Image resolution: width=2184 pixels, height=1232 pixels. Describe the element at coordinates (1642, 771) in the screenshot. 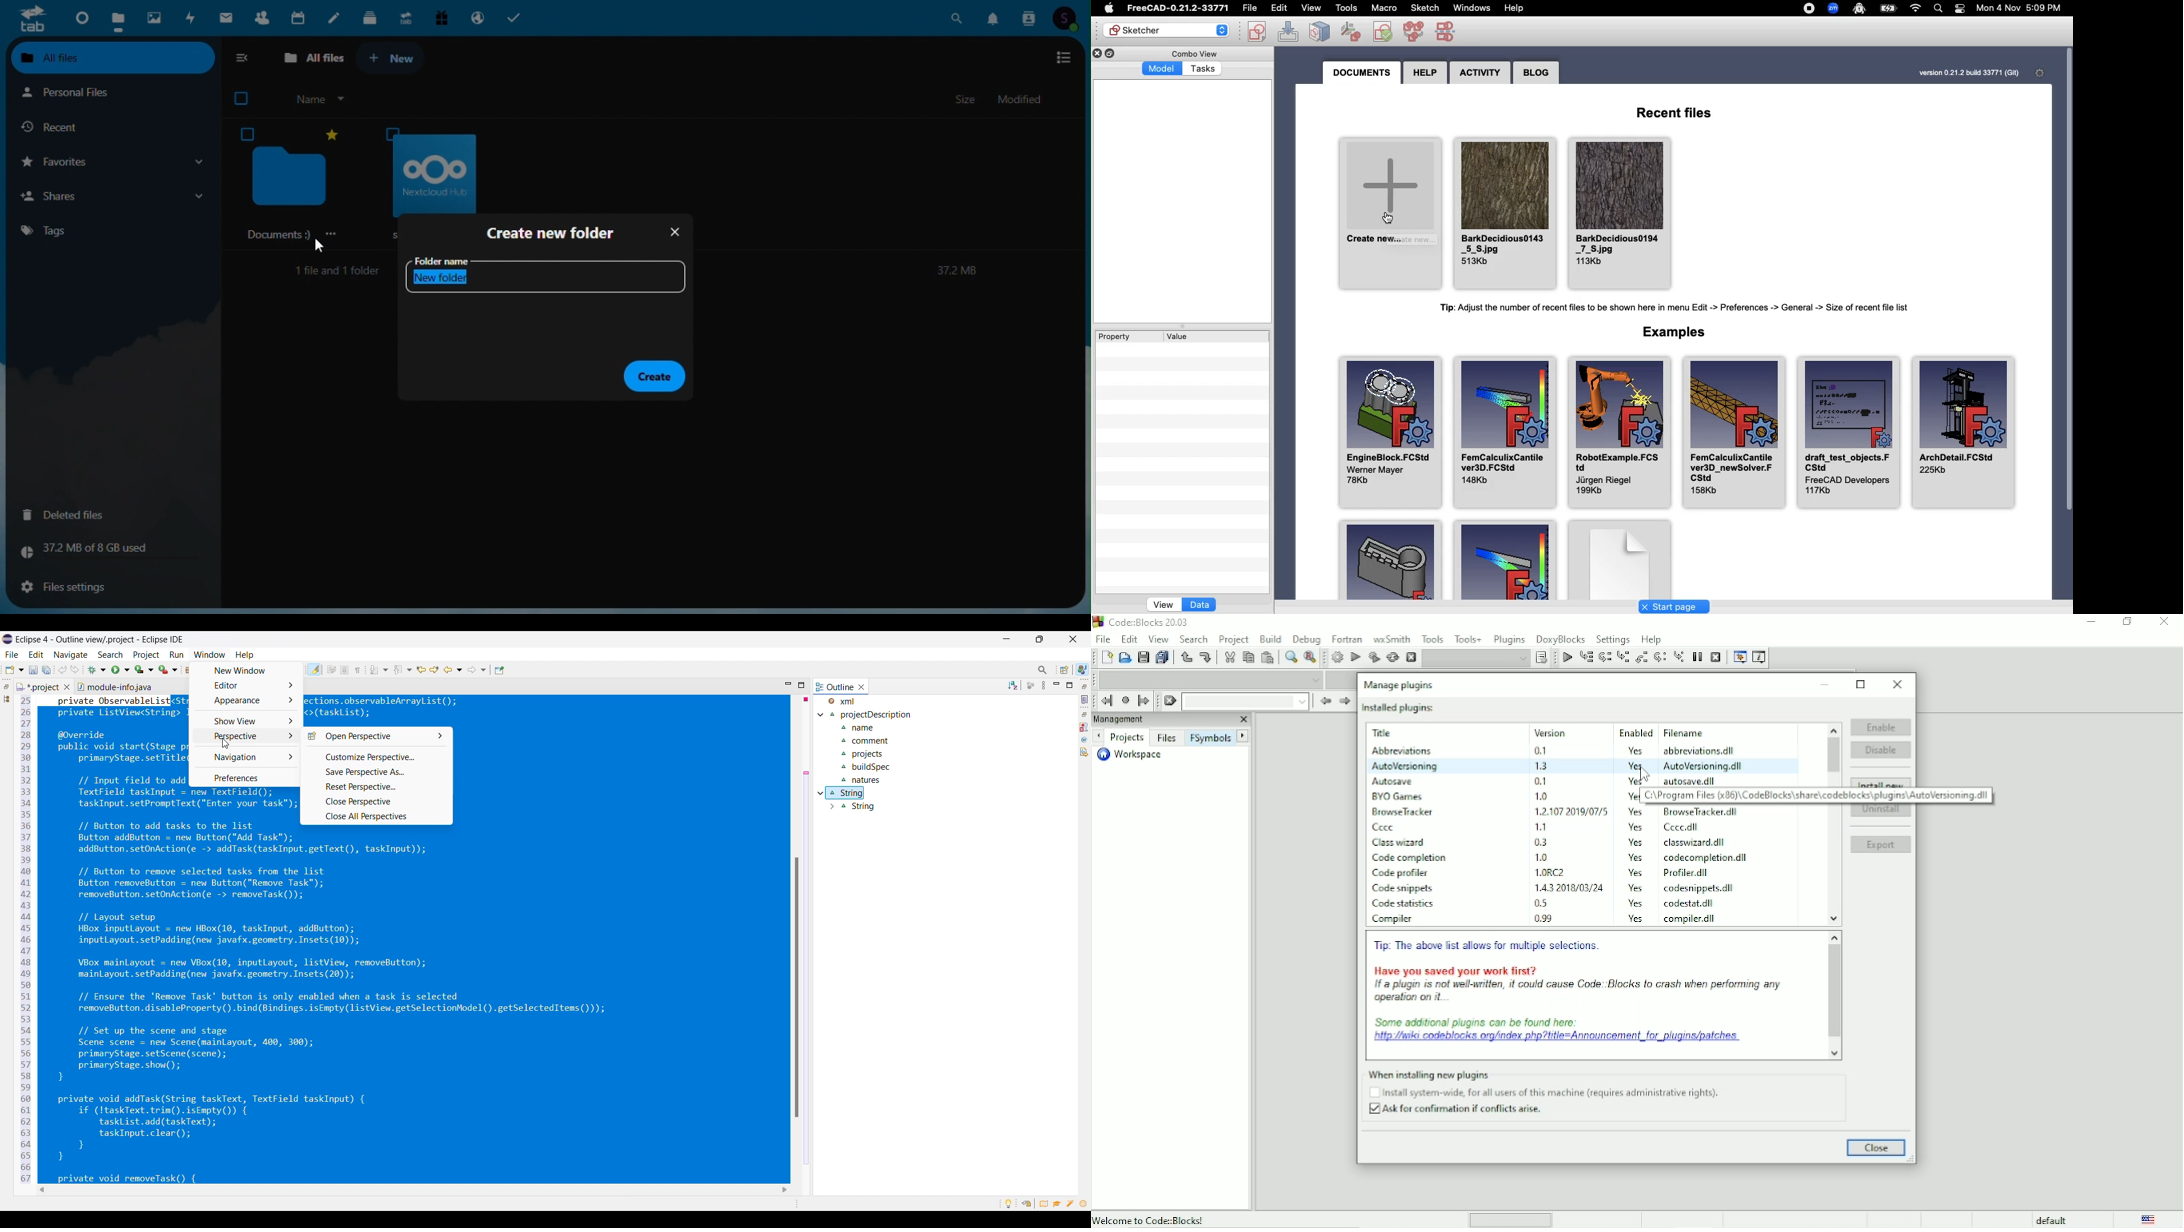

I see `Cursor` at that location.